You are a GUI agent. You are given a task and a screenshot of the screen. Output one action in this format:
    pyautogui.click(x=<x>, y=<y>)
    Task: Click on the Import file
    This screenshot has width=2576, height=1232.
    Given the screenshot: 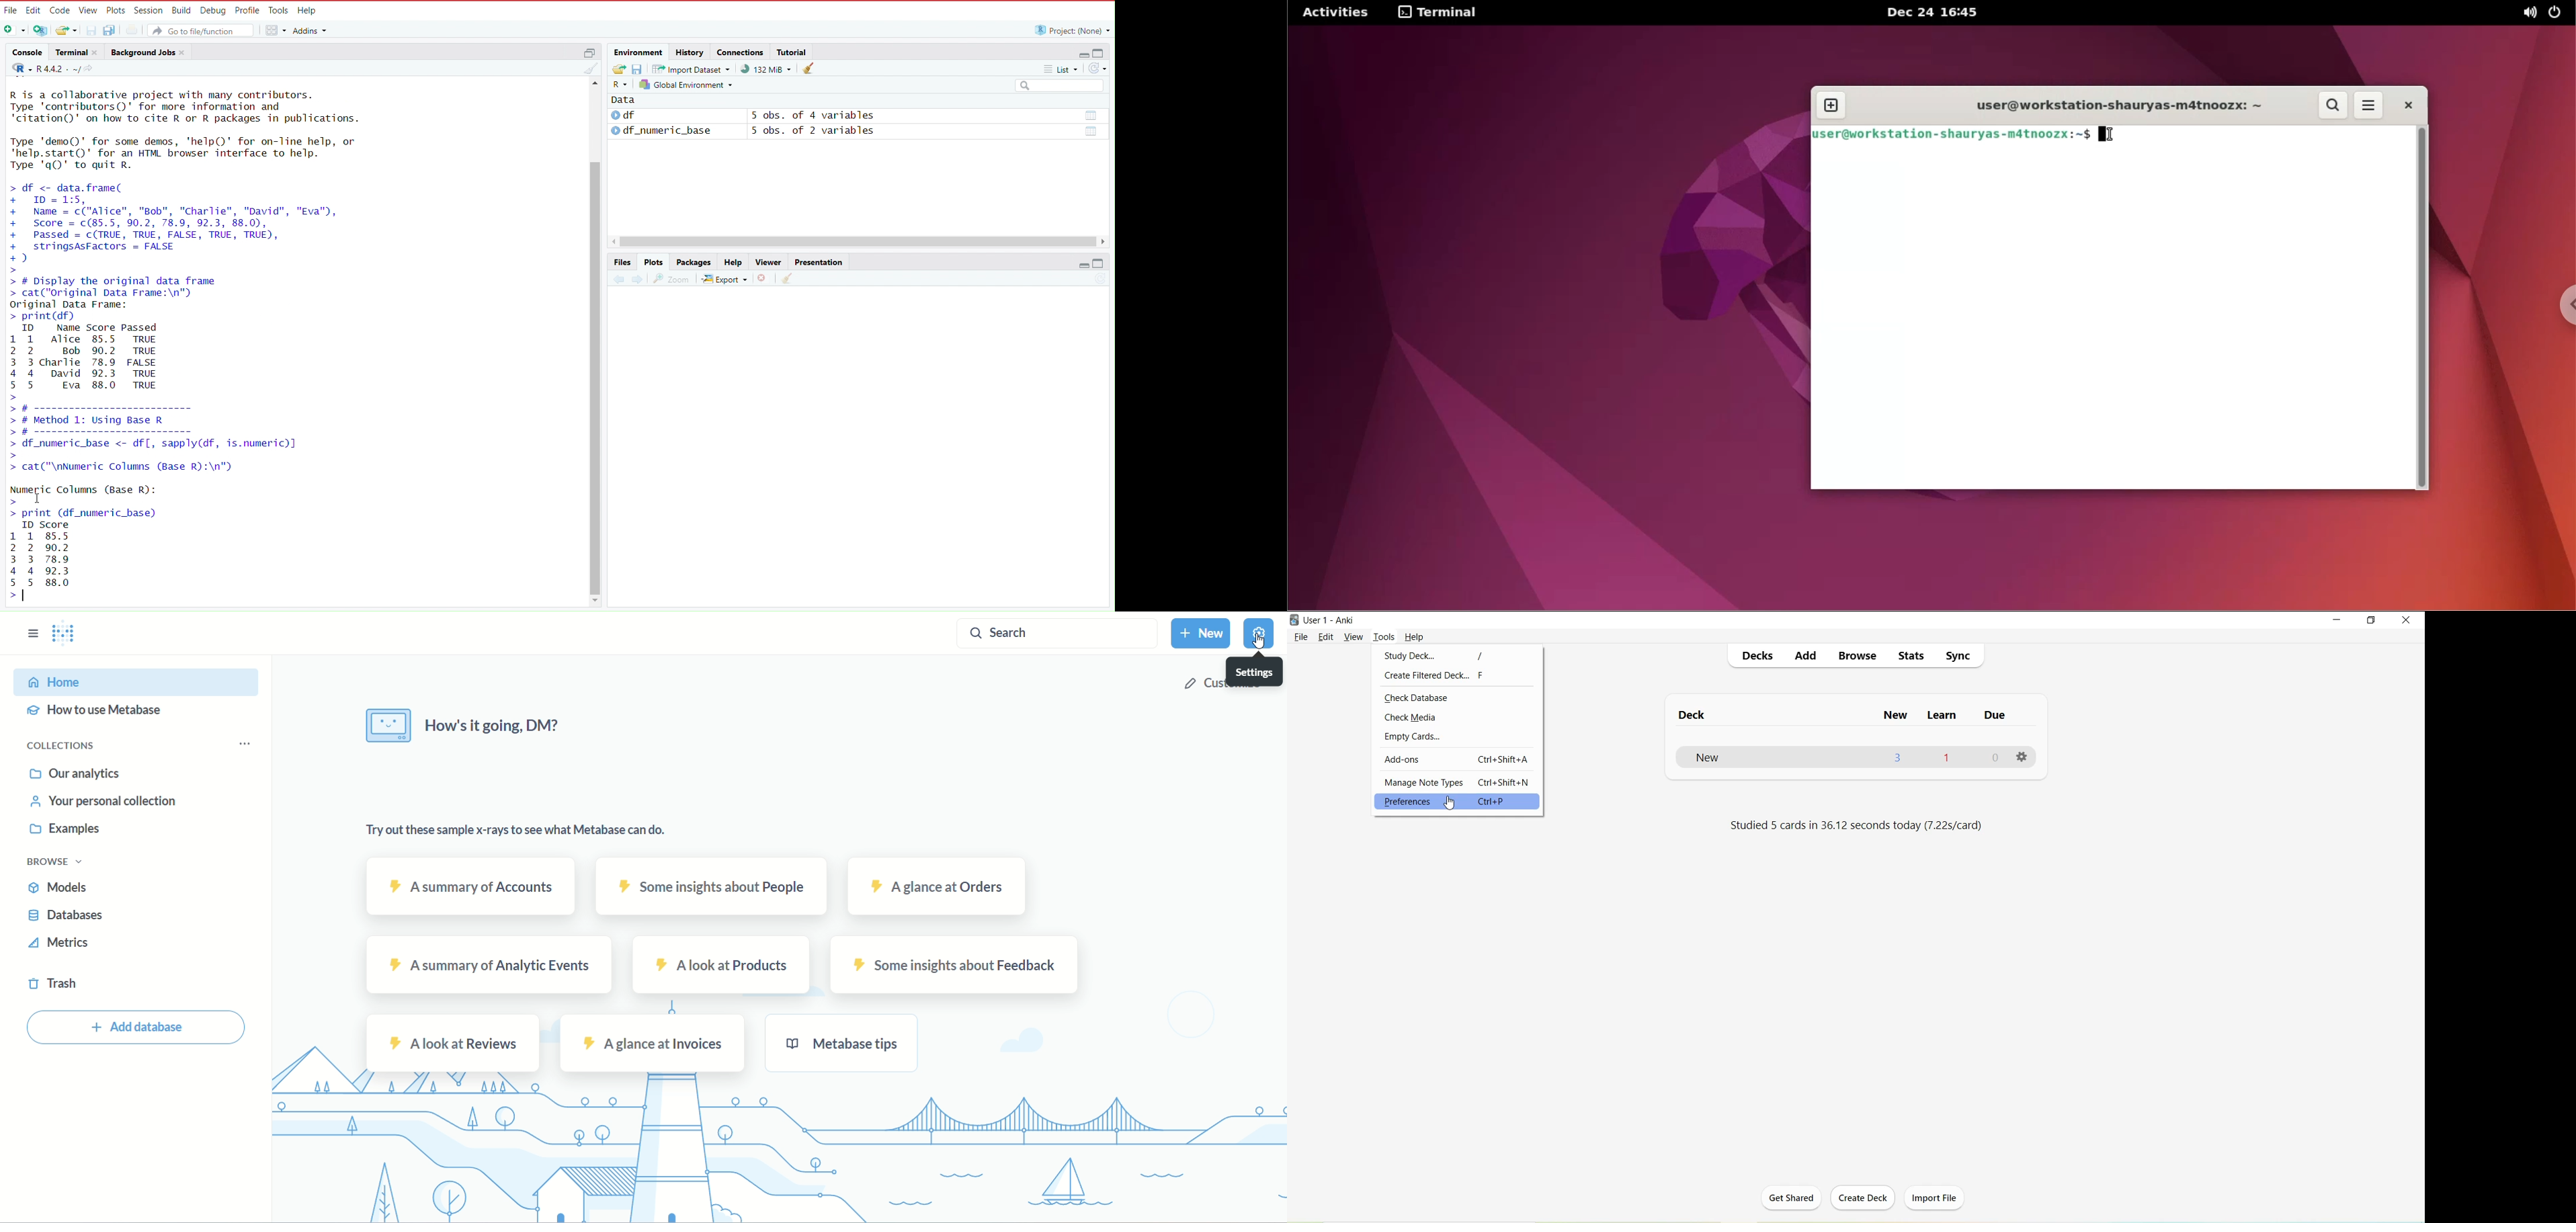 What is the action you would take?
    pyautogui.click(x=1936, y=1196)
    